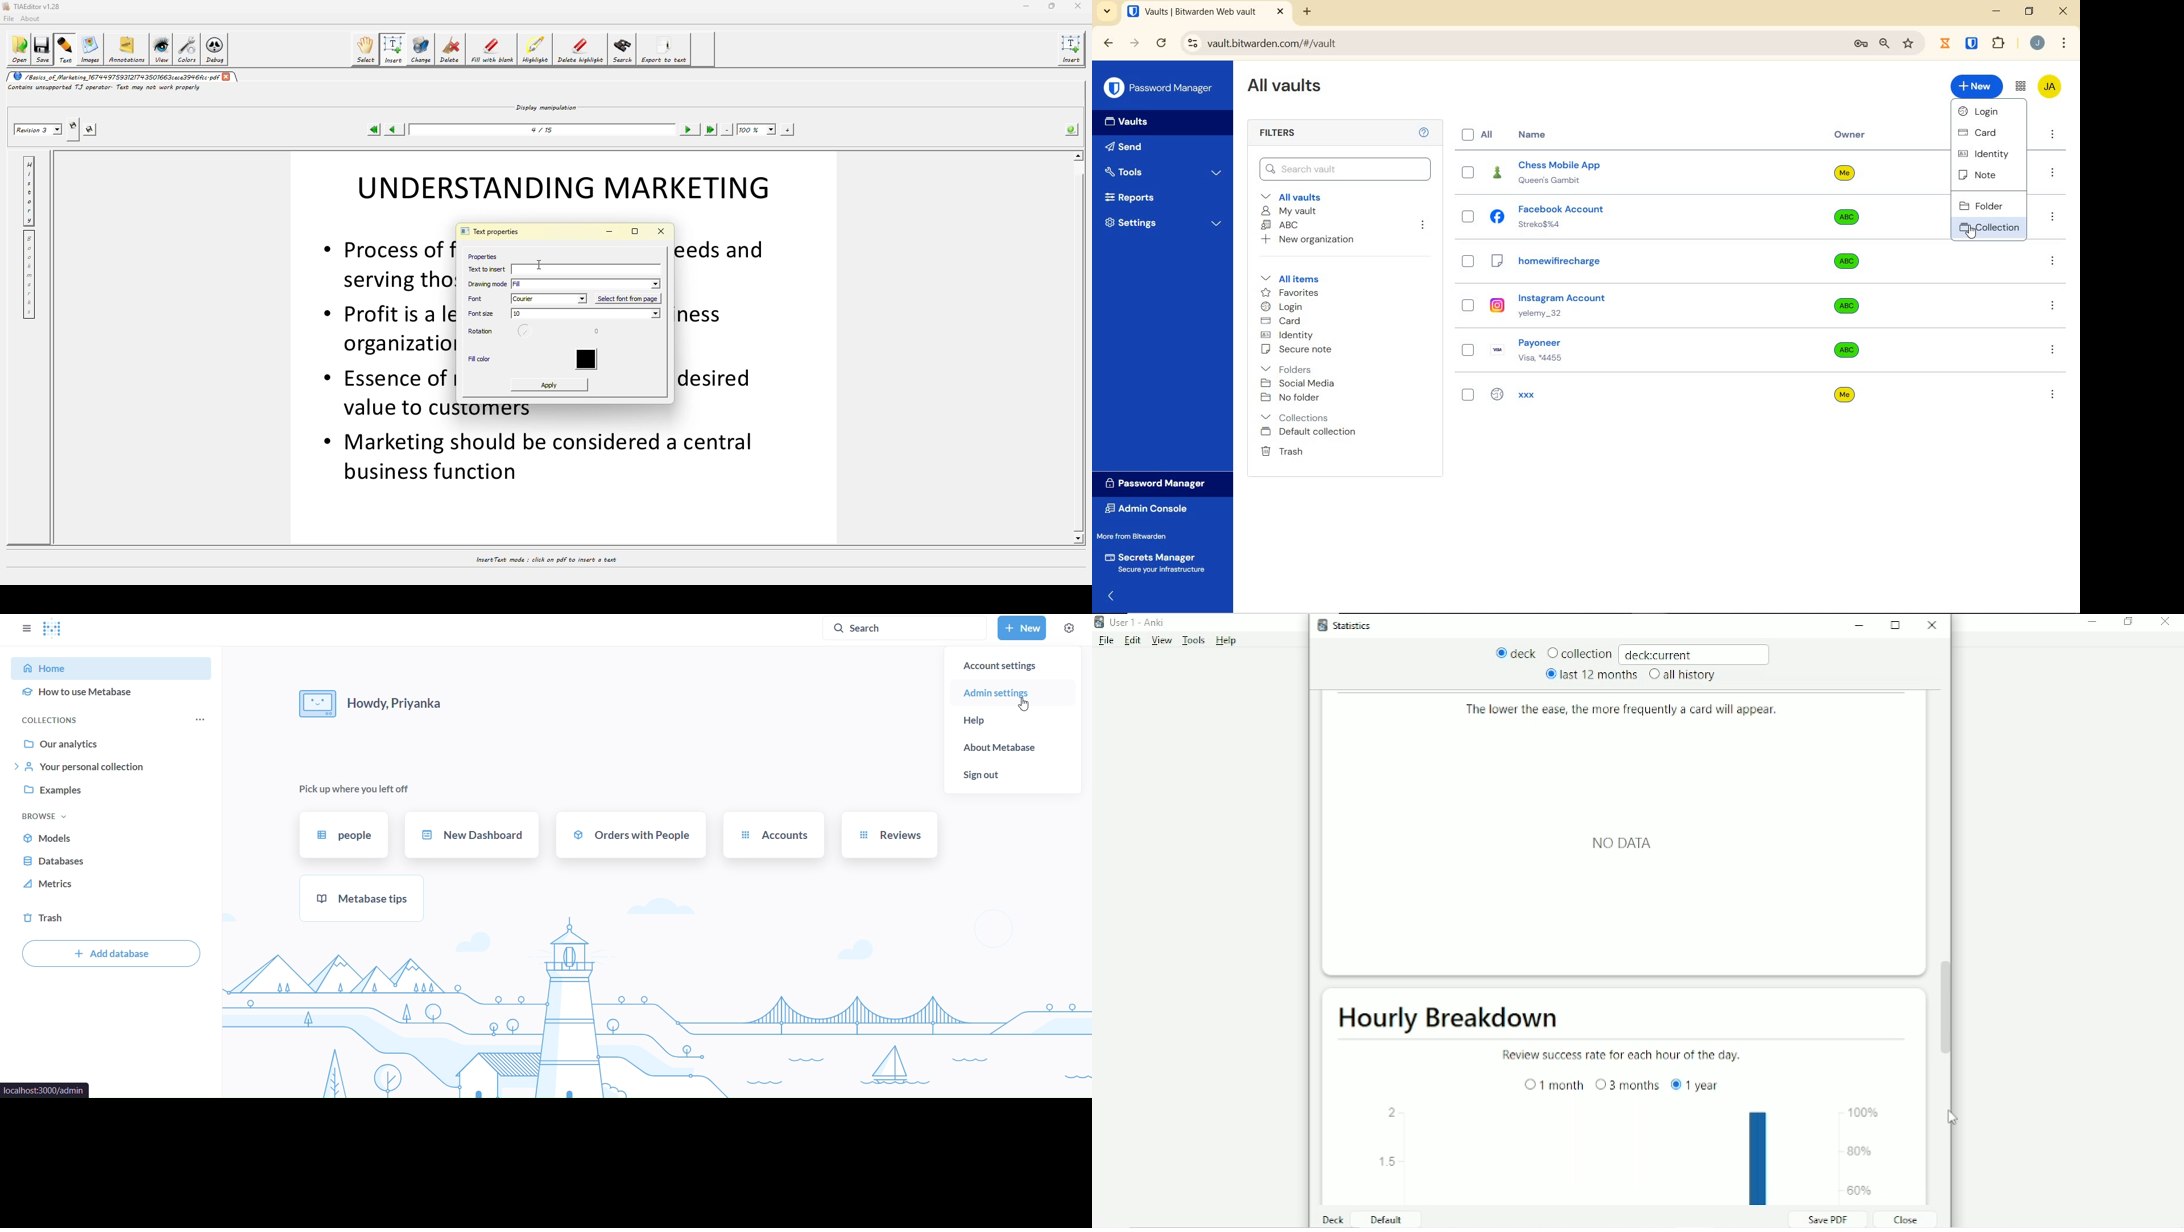  What do you see at coordinates (1346, 169) in the screenshot?
I see `Search Vault` at bounding box center [1346, 169].